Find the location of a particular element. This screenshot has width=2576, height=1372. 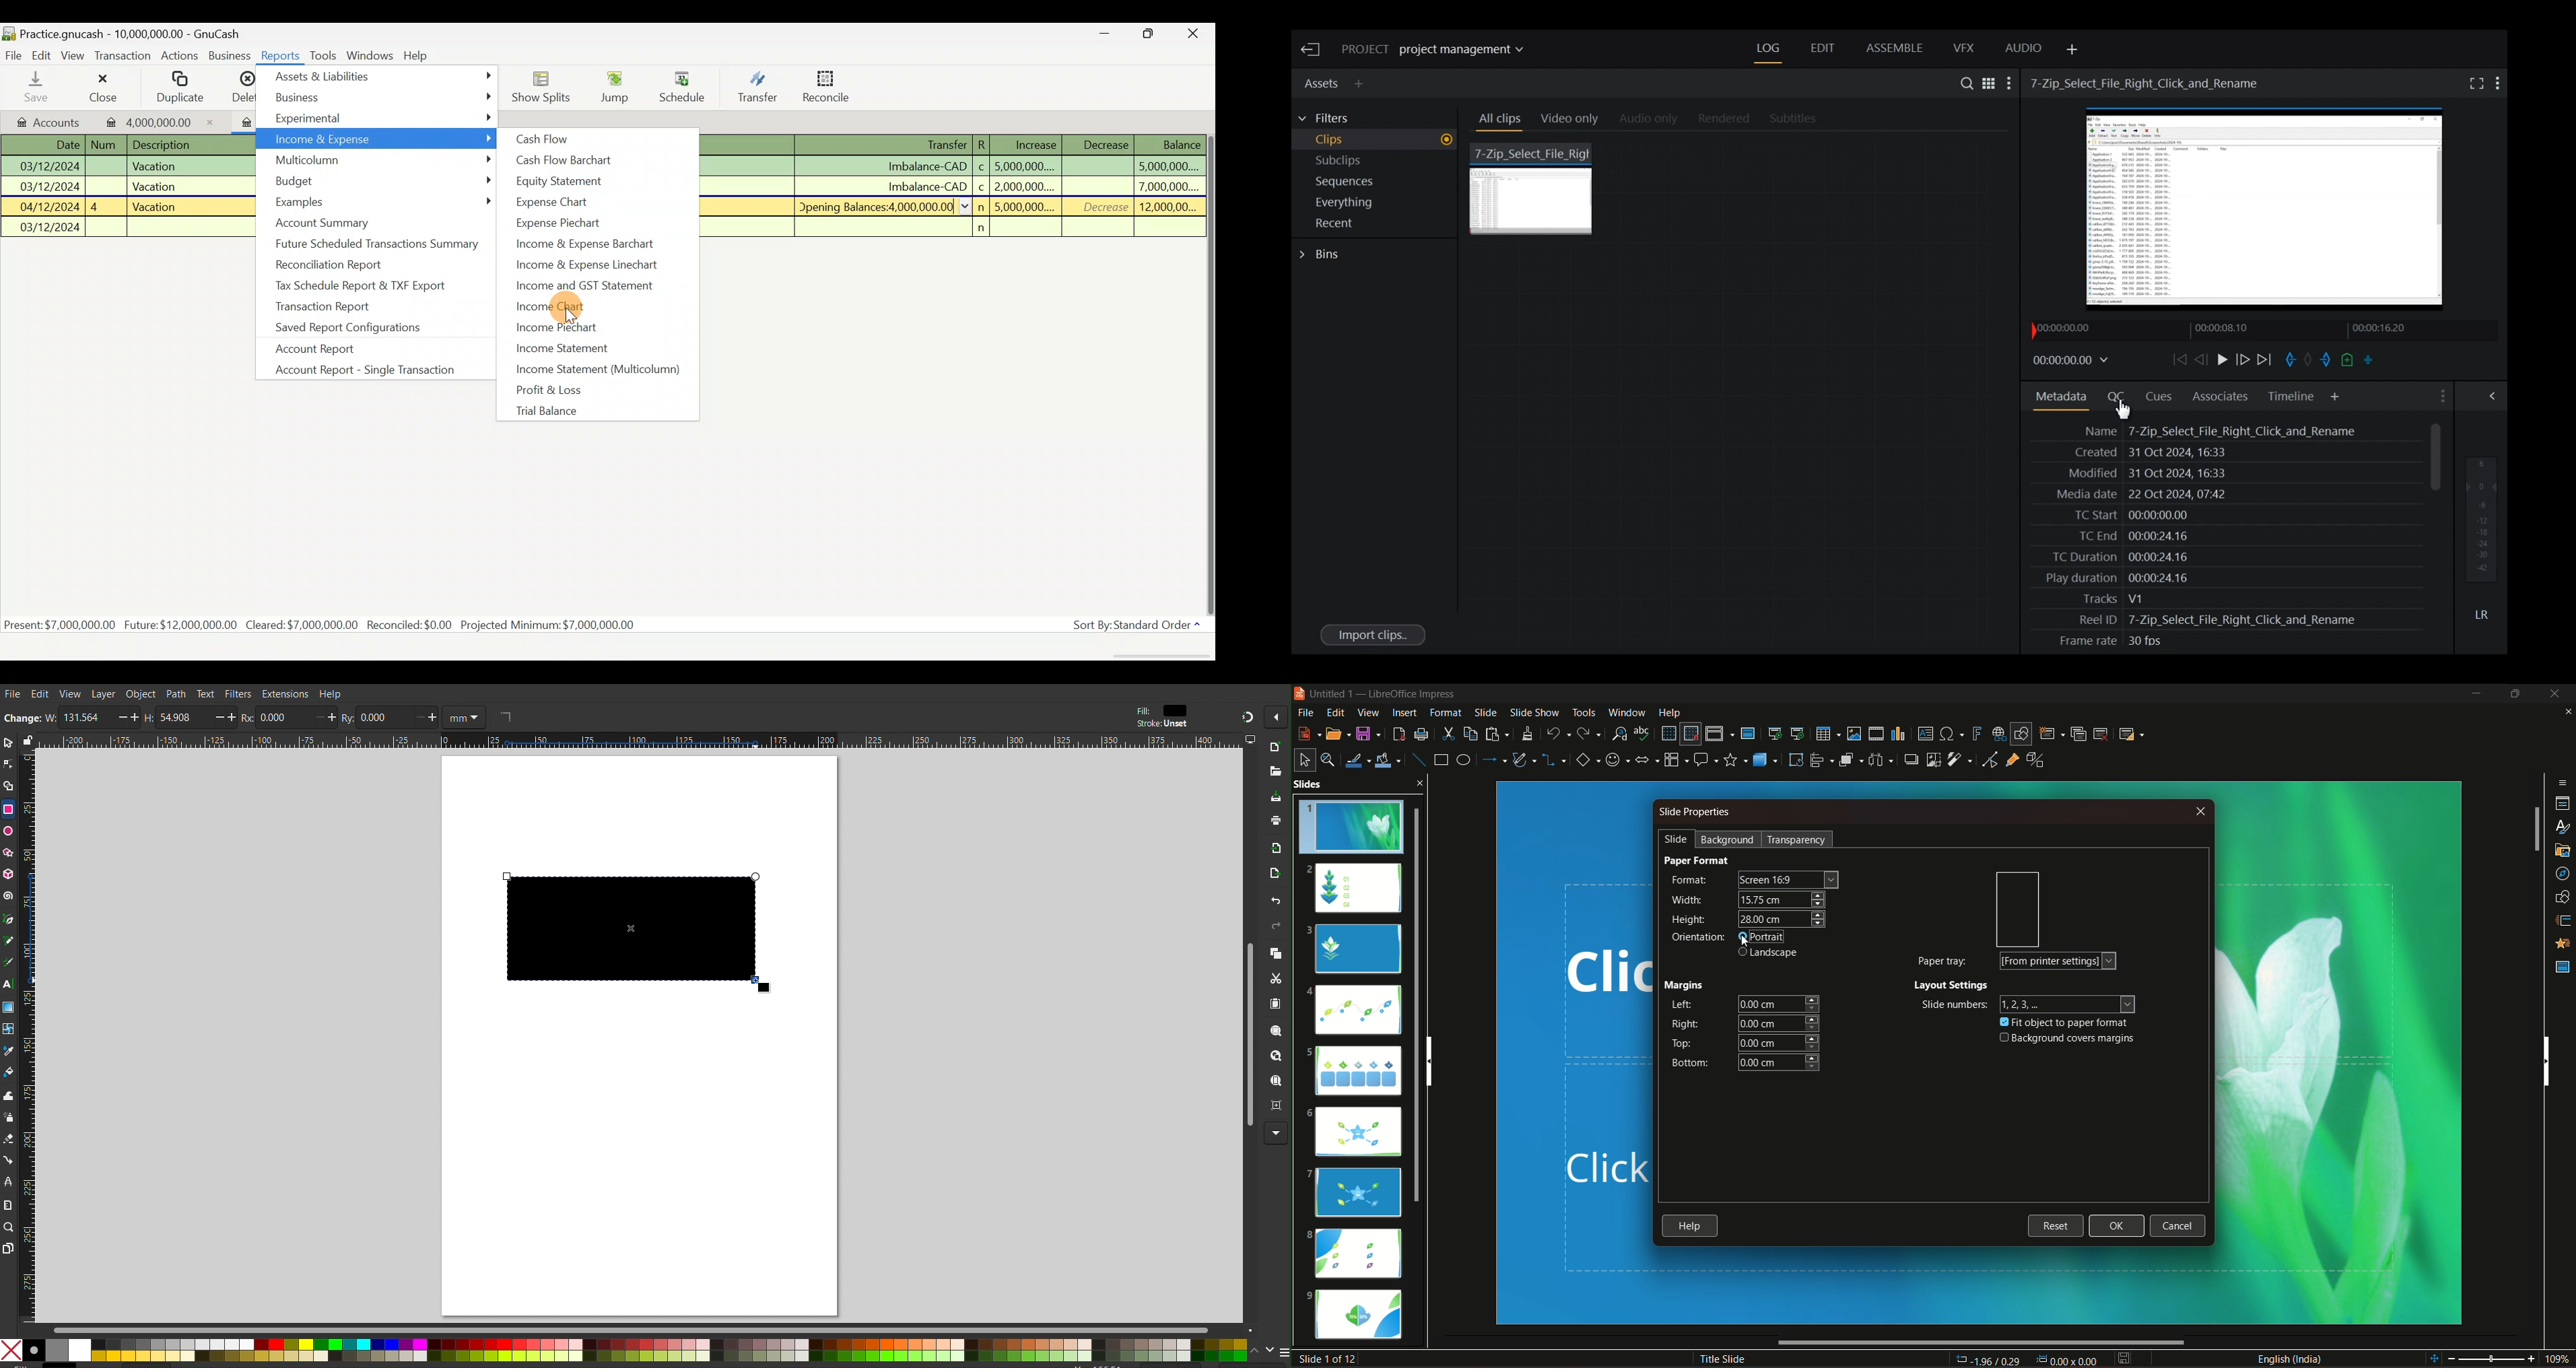

5,000,000.... is located at coordinates (1025, 166).